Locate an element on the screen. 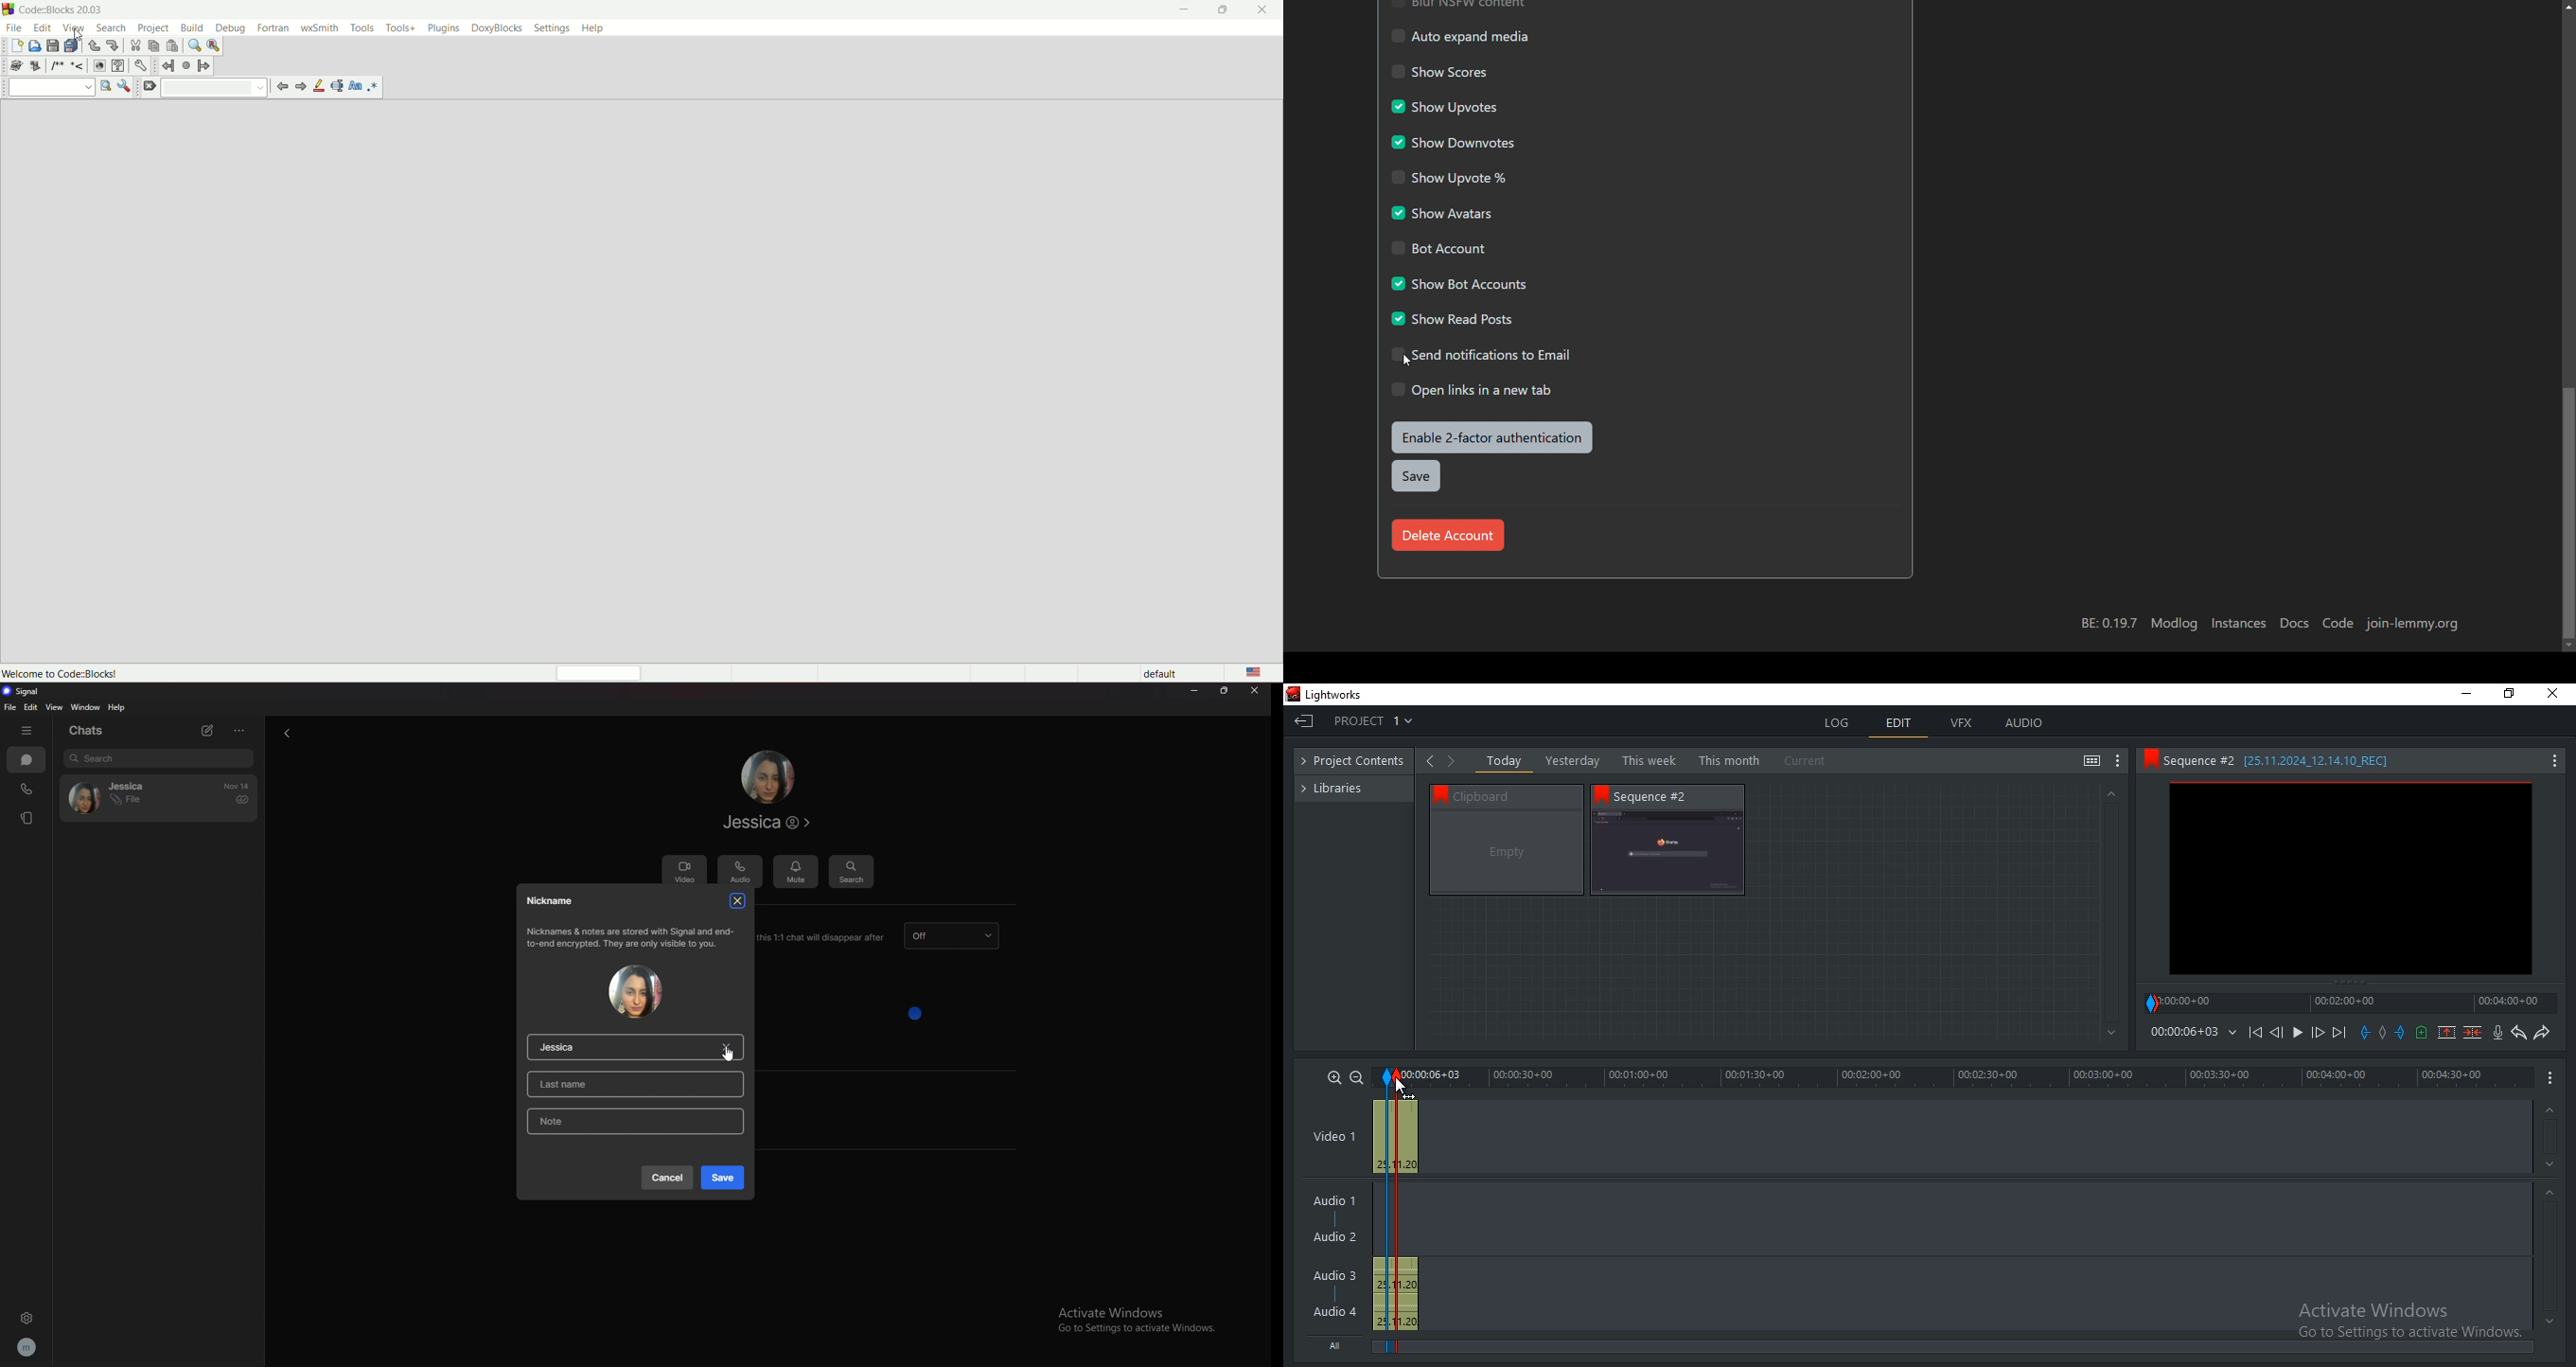 The height and width of the screenshot is (1372, 2576). send notifications to email is located at coordinates (1484, 353).